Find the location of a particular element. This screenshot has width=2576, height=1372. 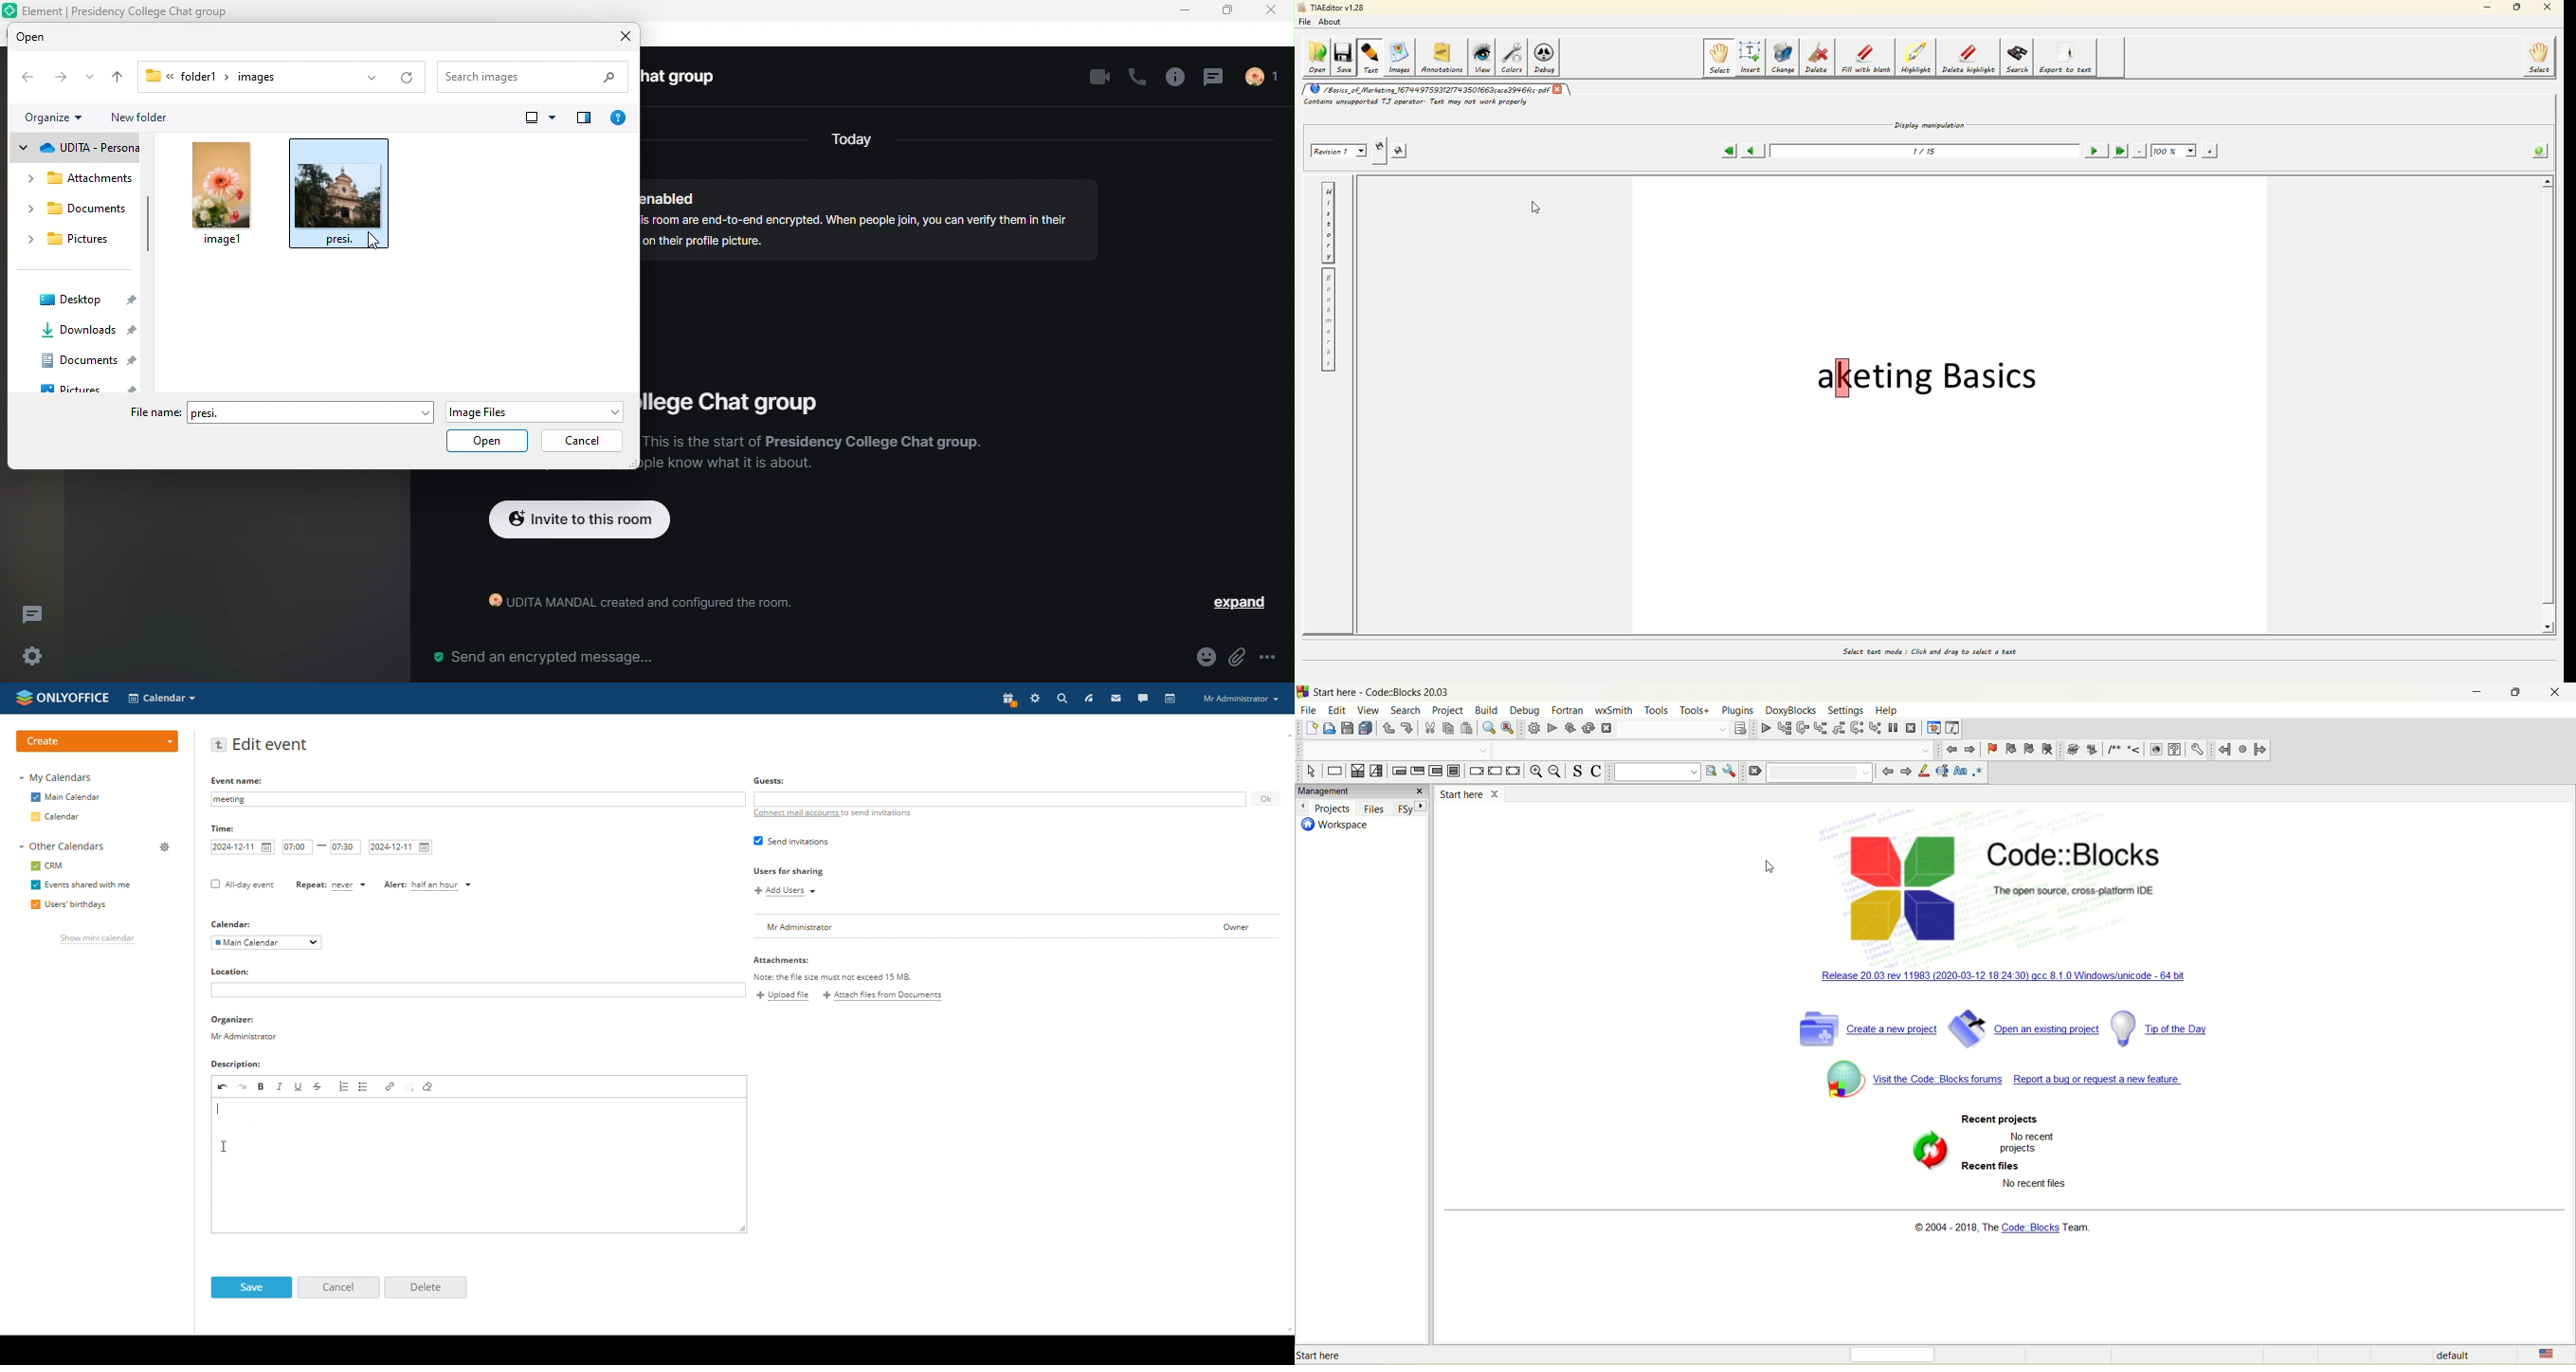

select target dialog is located at coordinates (1739, 728).